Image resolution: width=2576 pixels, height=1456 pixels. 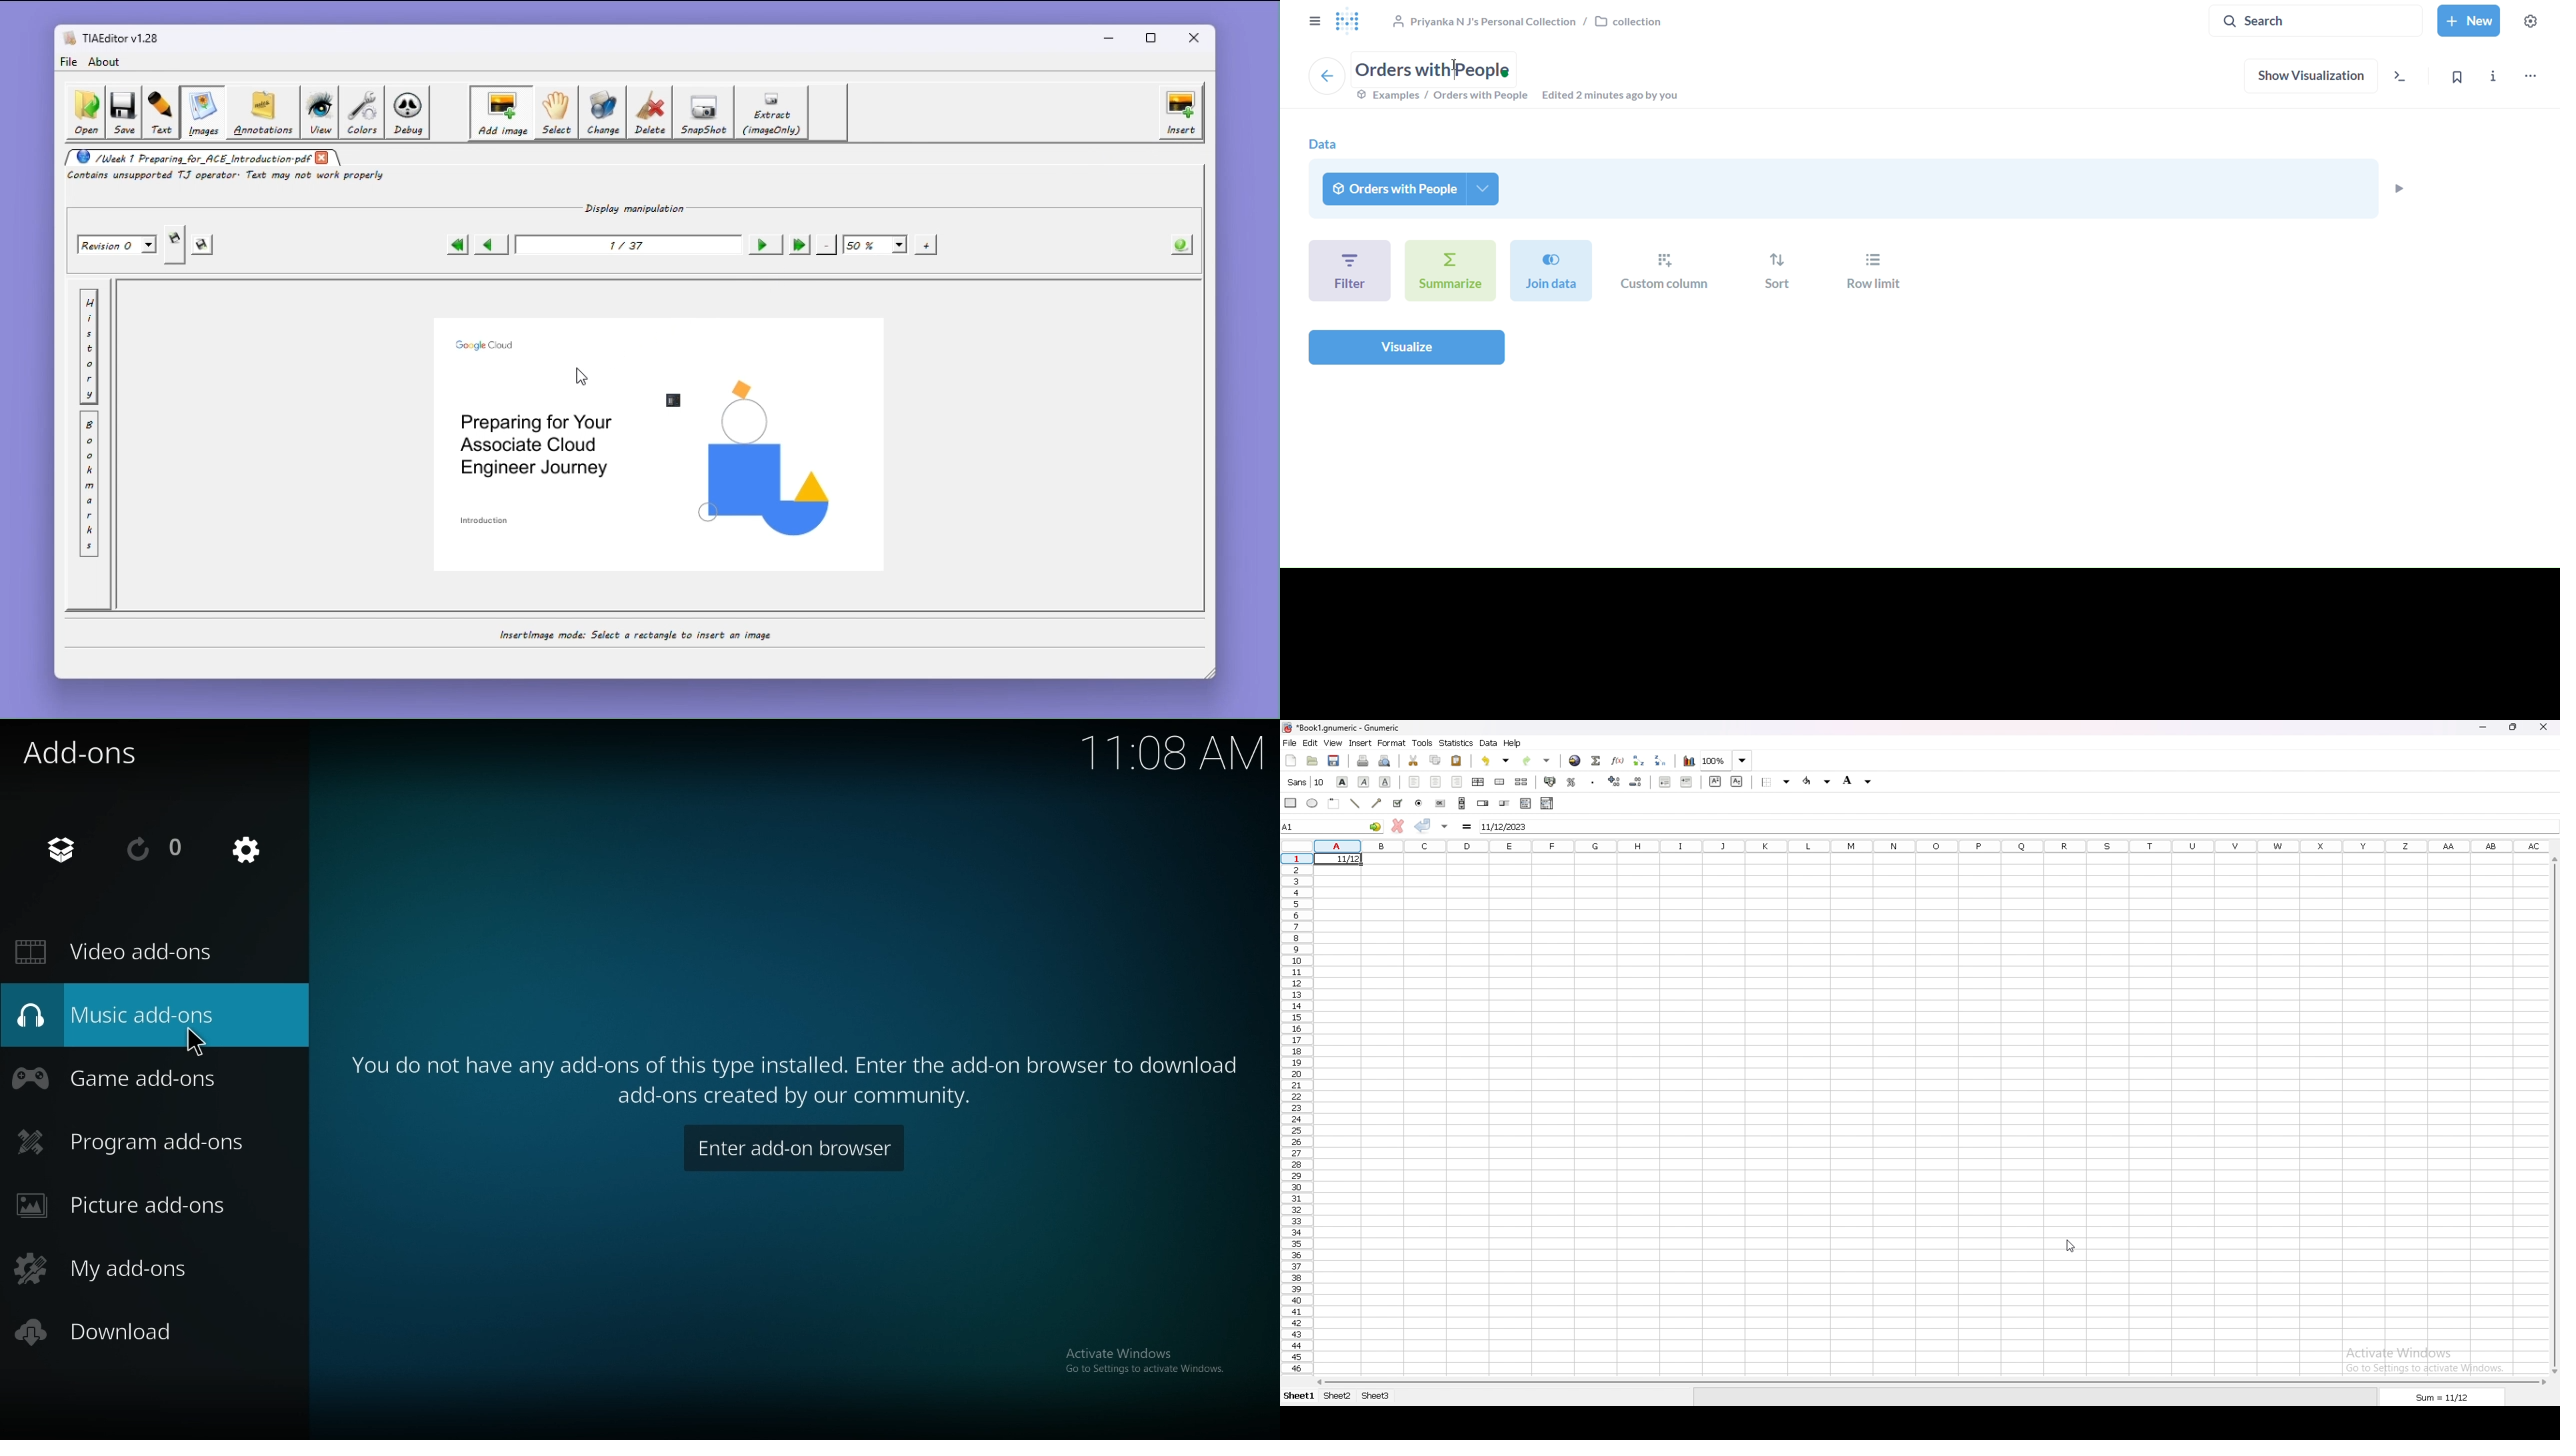 What do you see at coordinates (1343, 729) in the screenshot?
I see `file name` at bounding box center [1343, 729].